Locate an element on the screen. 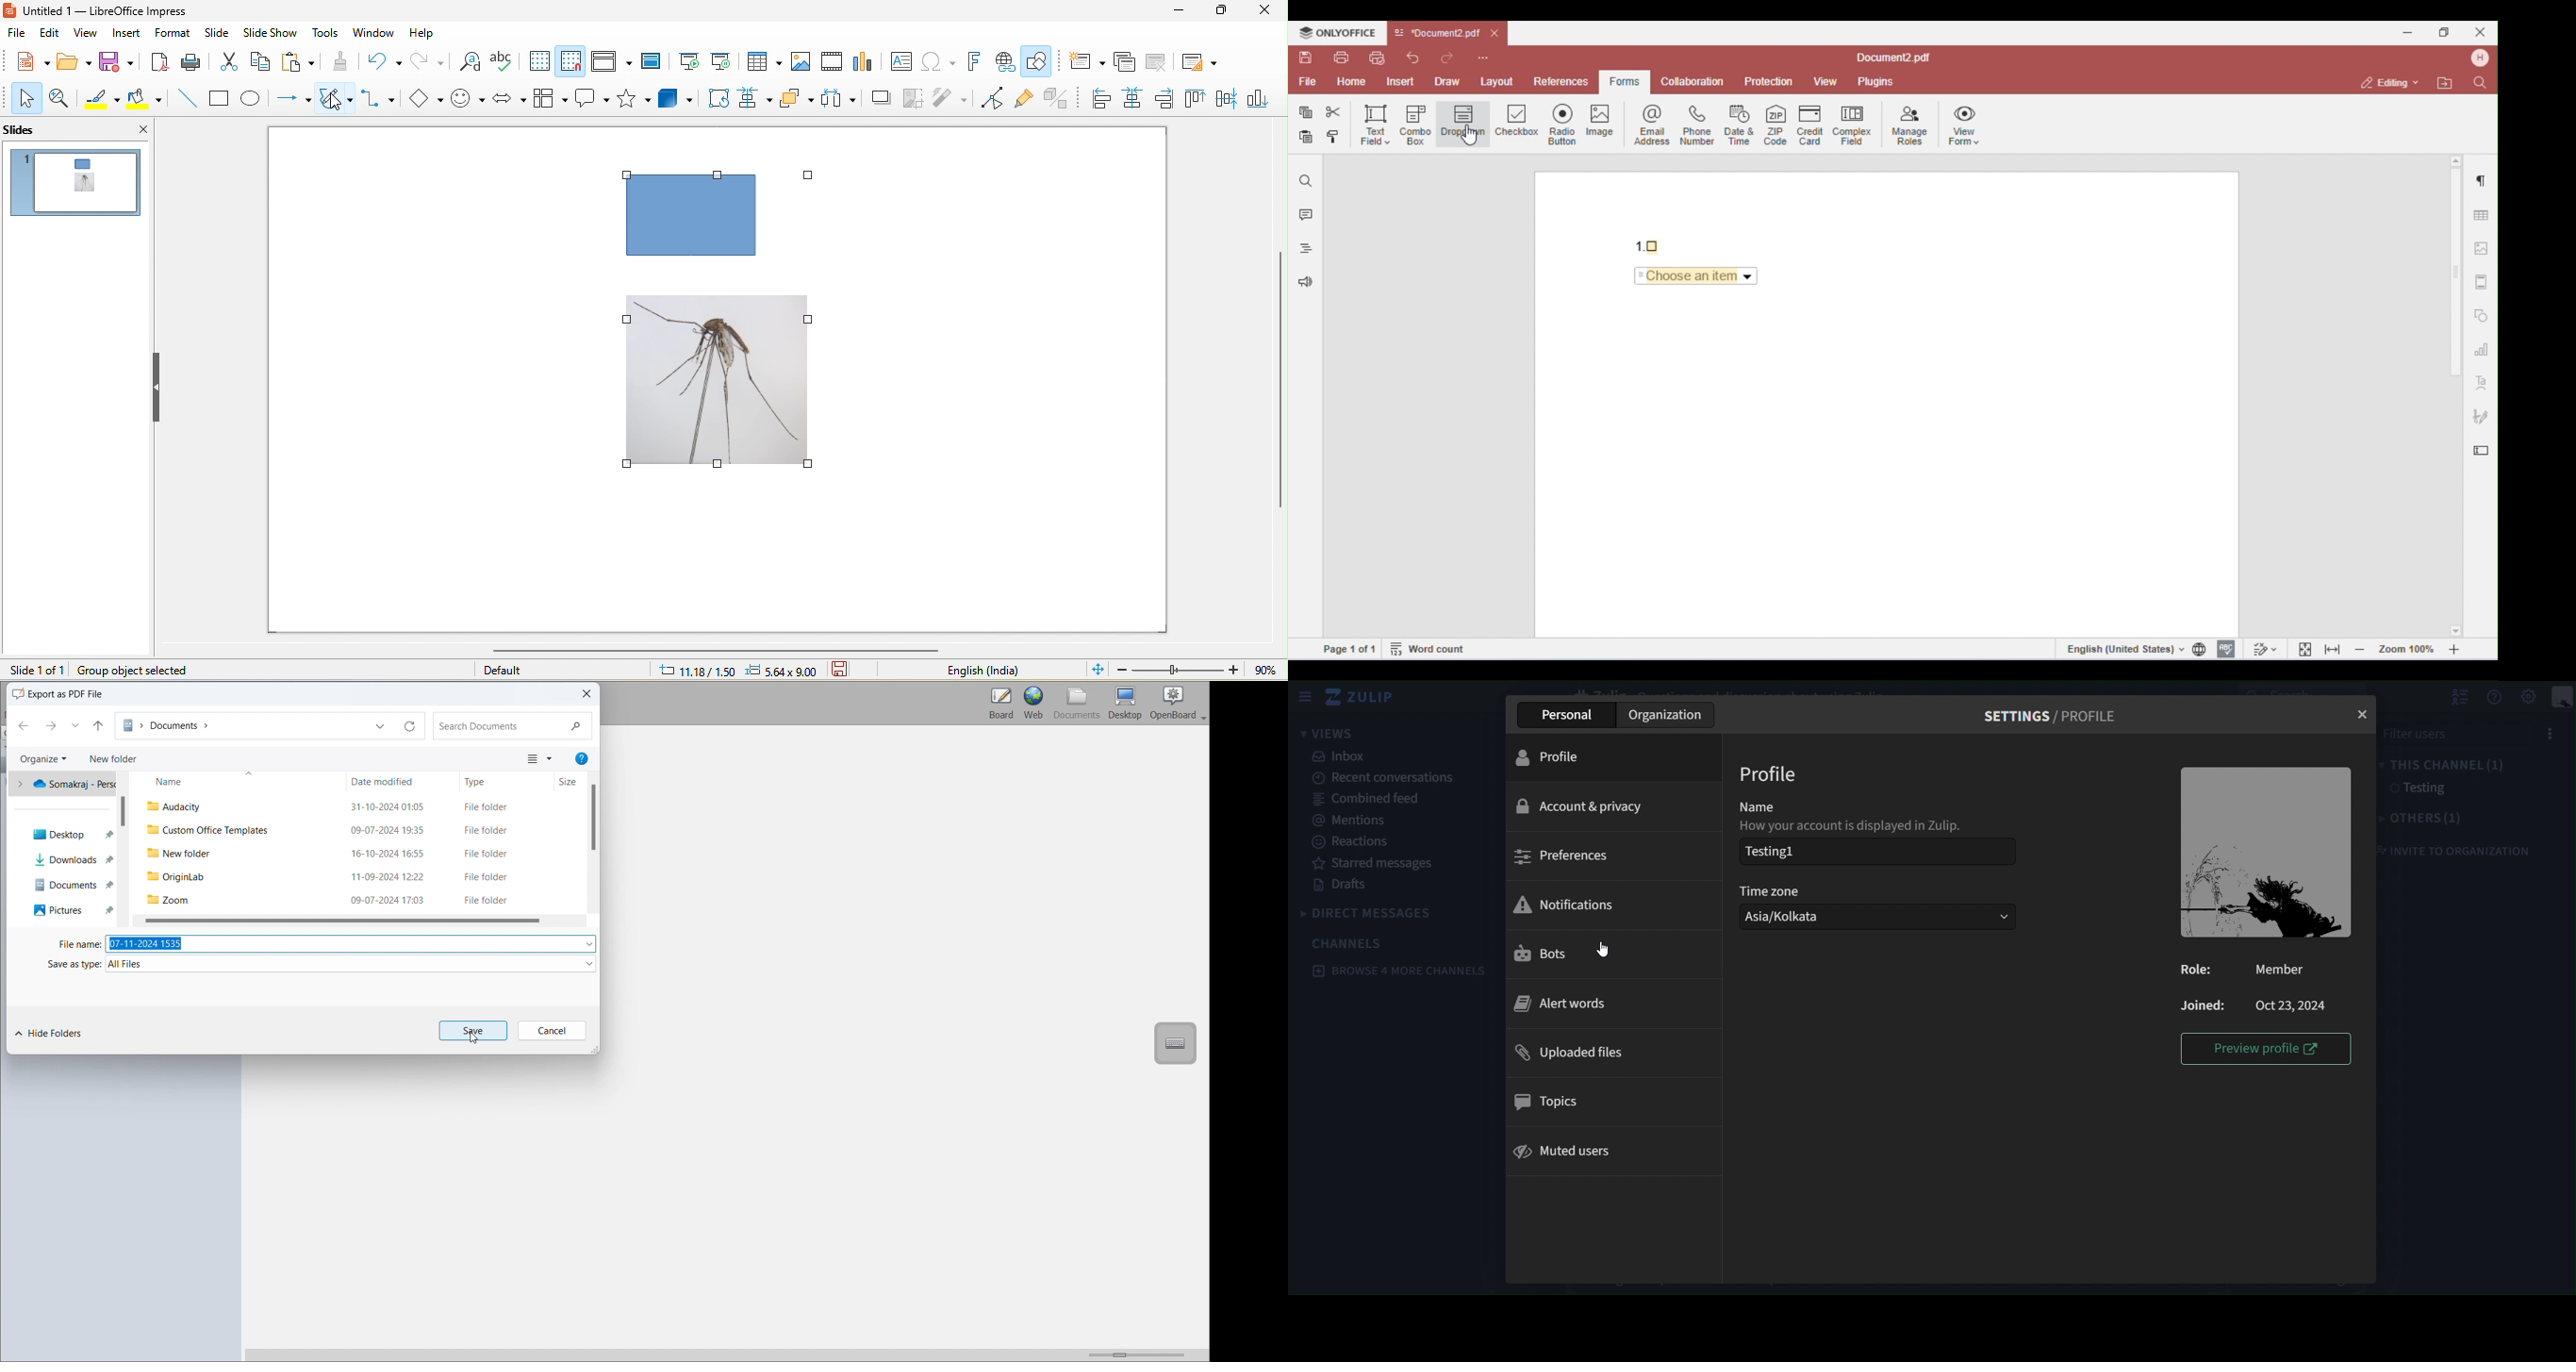 The width and height of the screenshot is (2576, 1372). account & privacy is located at coordinates (1581, 805).